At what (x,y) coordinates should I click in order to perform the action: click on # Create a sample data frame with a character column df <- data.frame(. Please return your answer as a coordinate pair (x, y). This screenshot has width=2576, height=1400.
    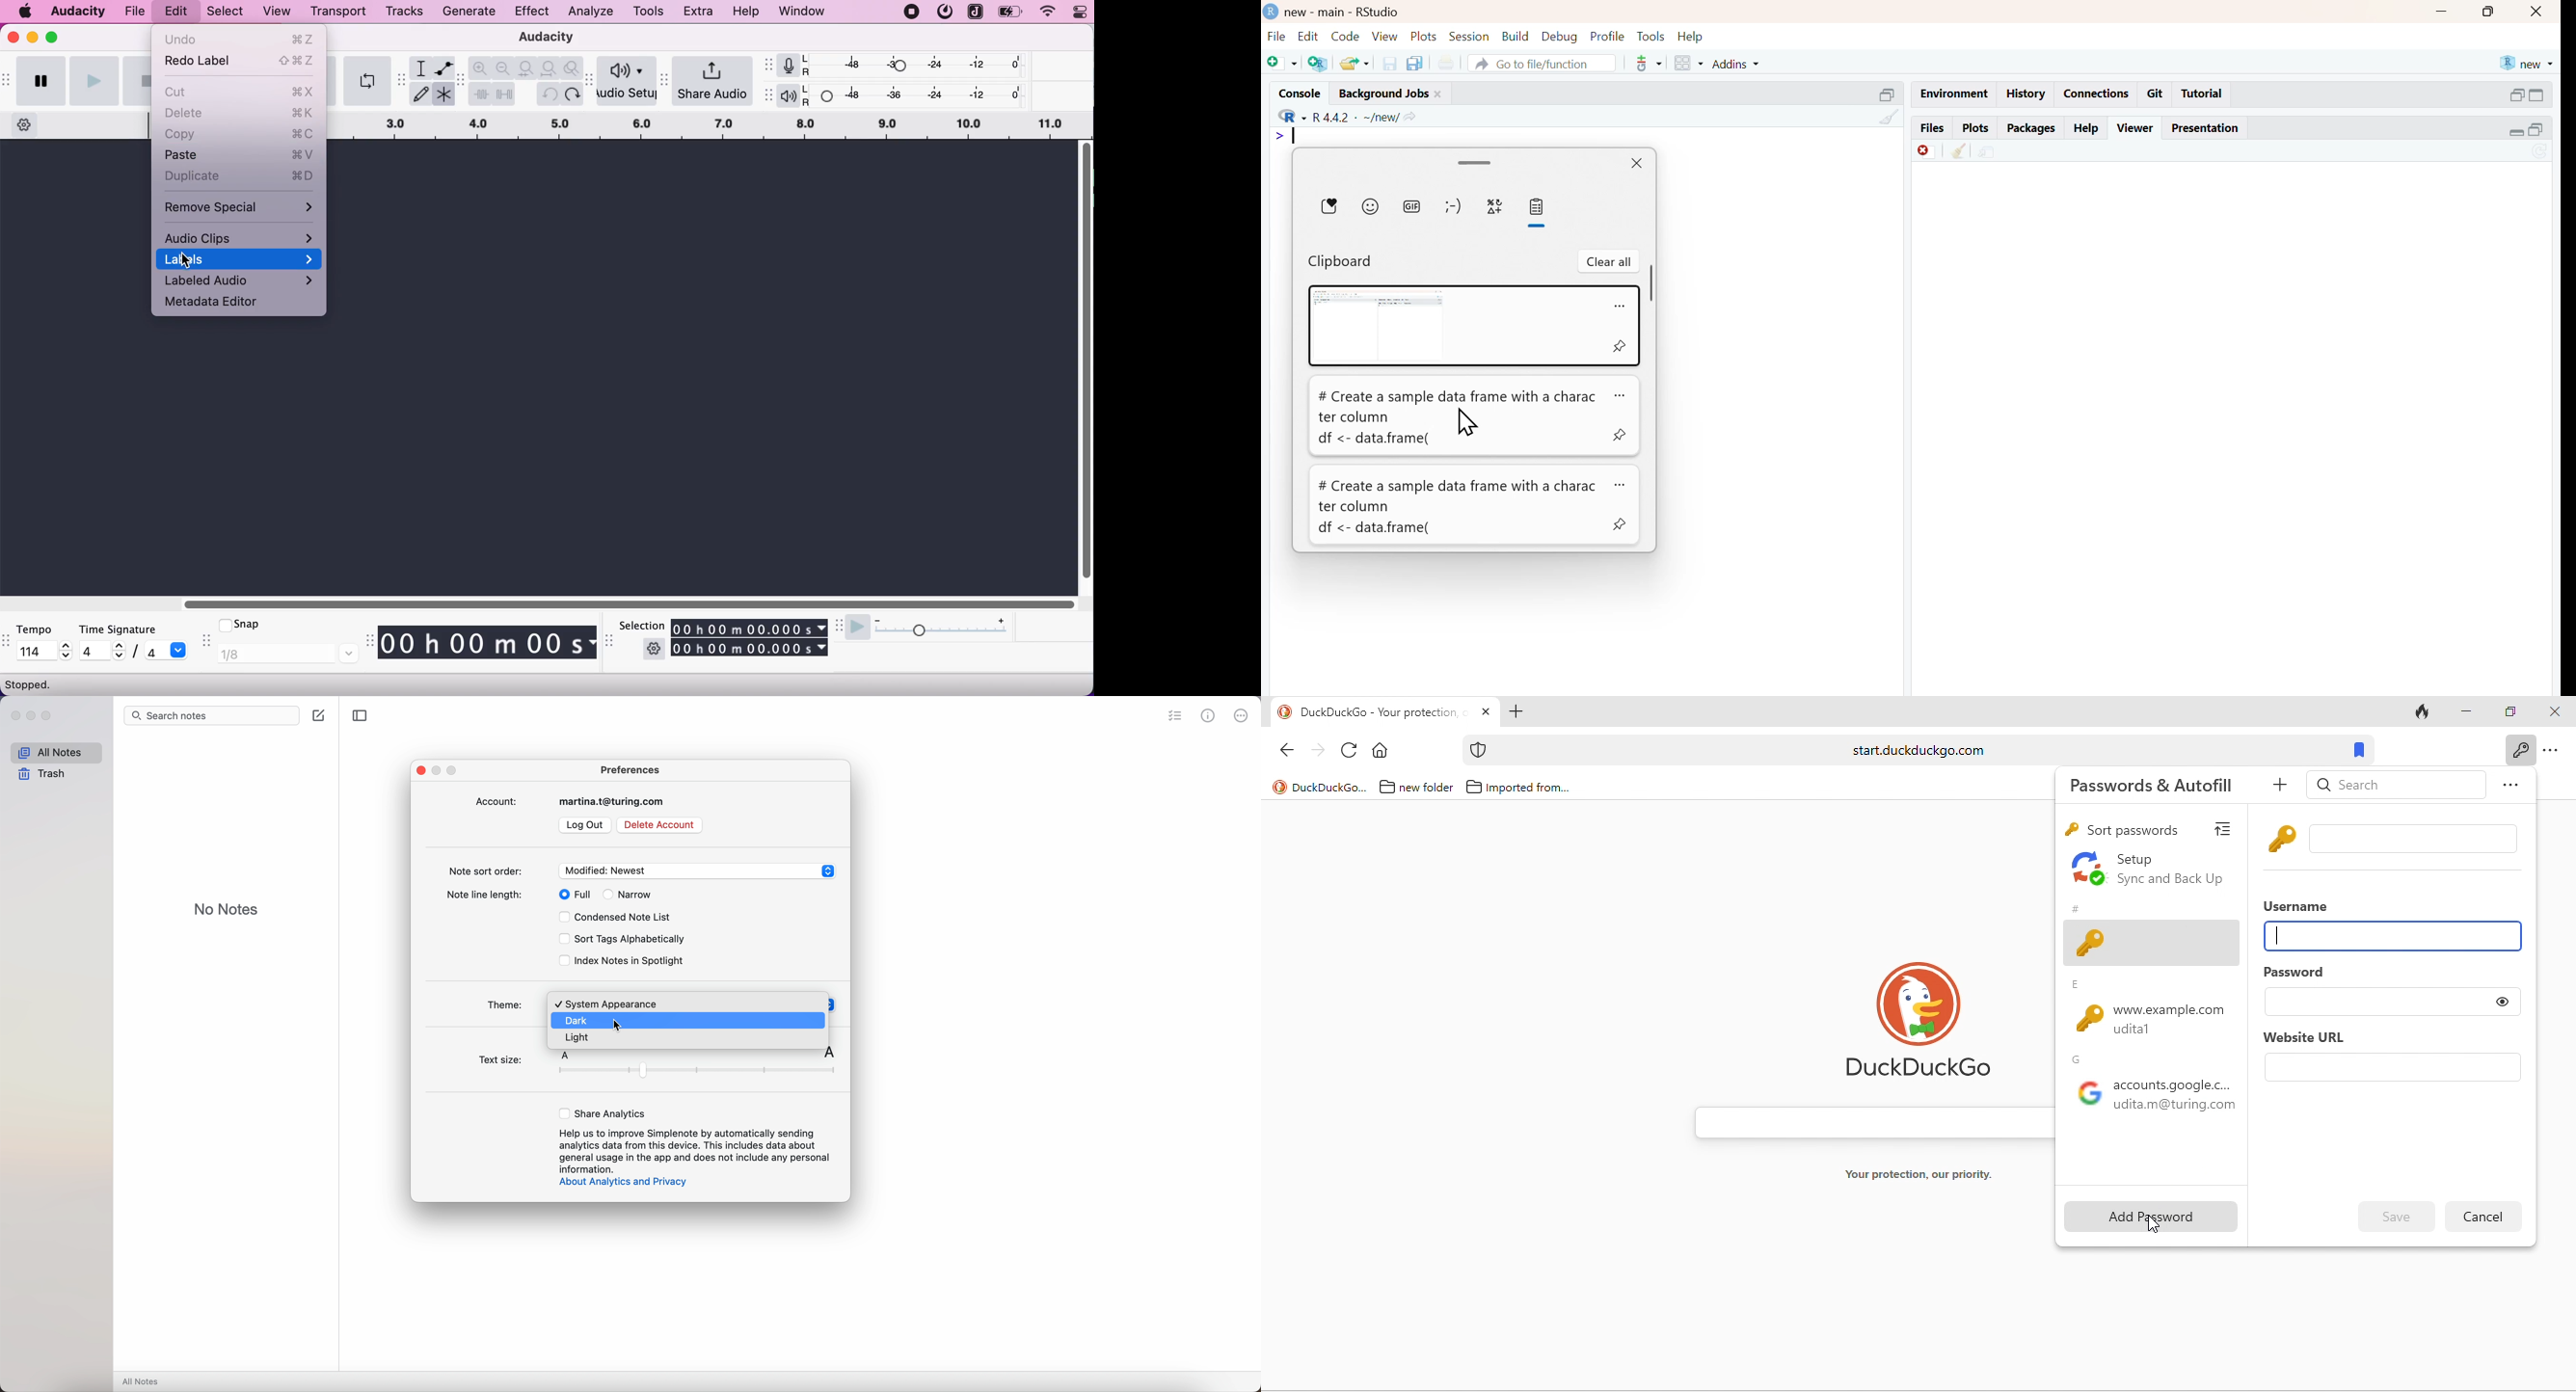
    Looking at the image, I should click on (1459, 420).